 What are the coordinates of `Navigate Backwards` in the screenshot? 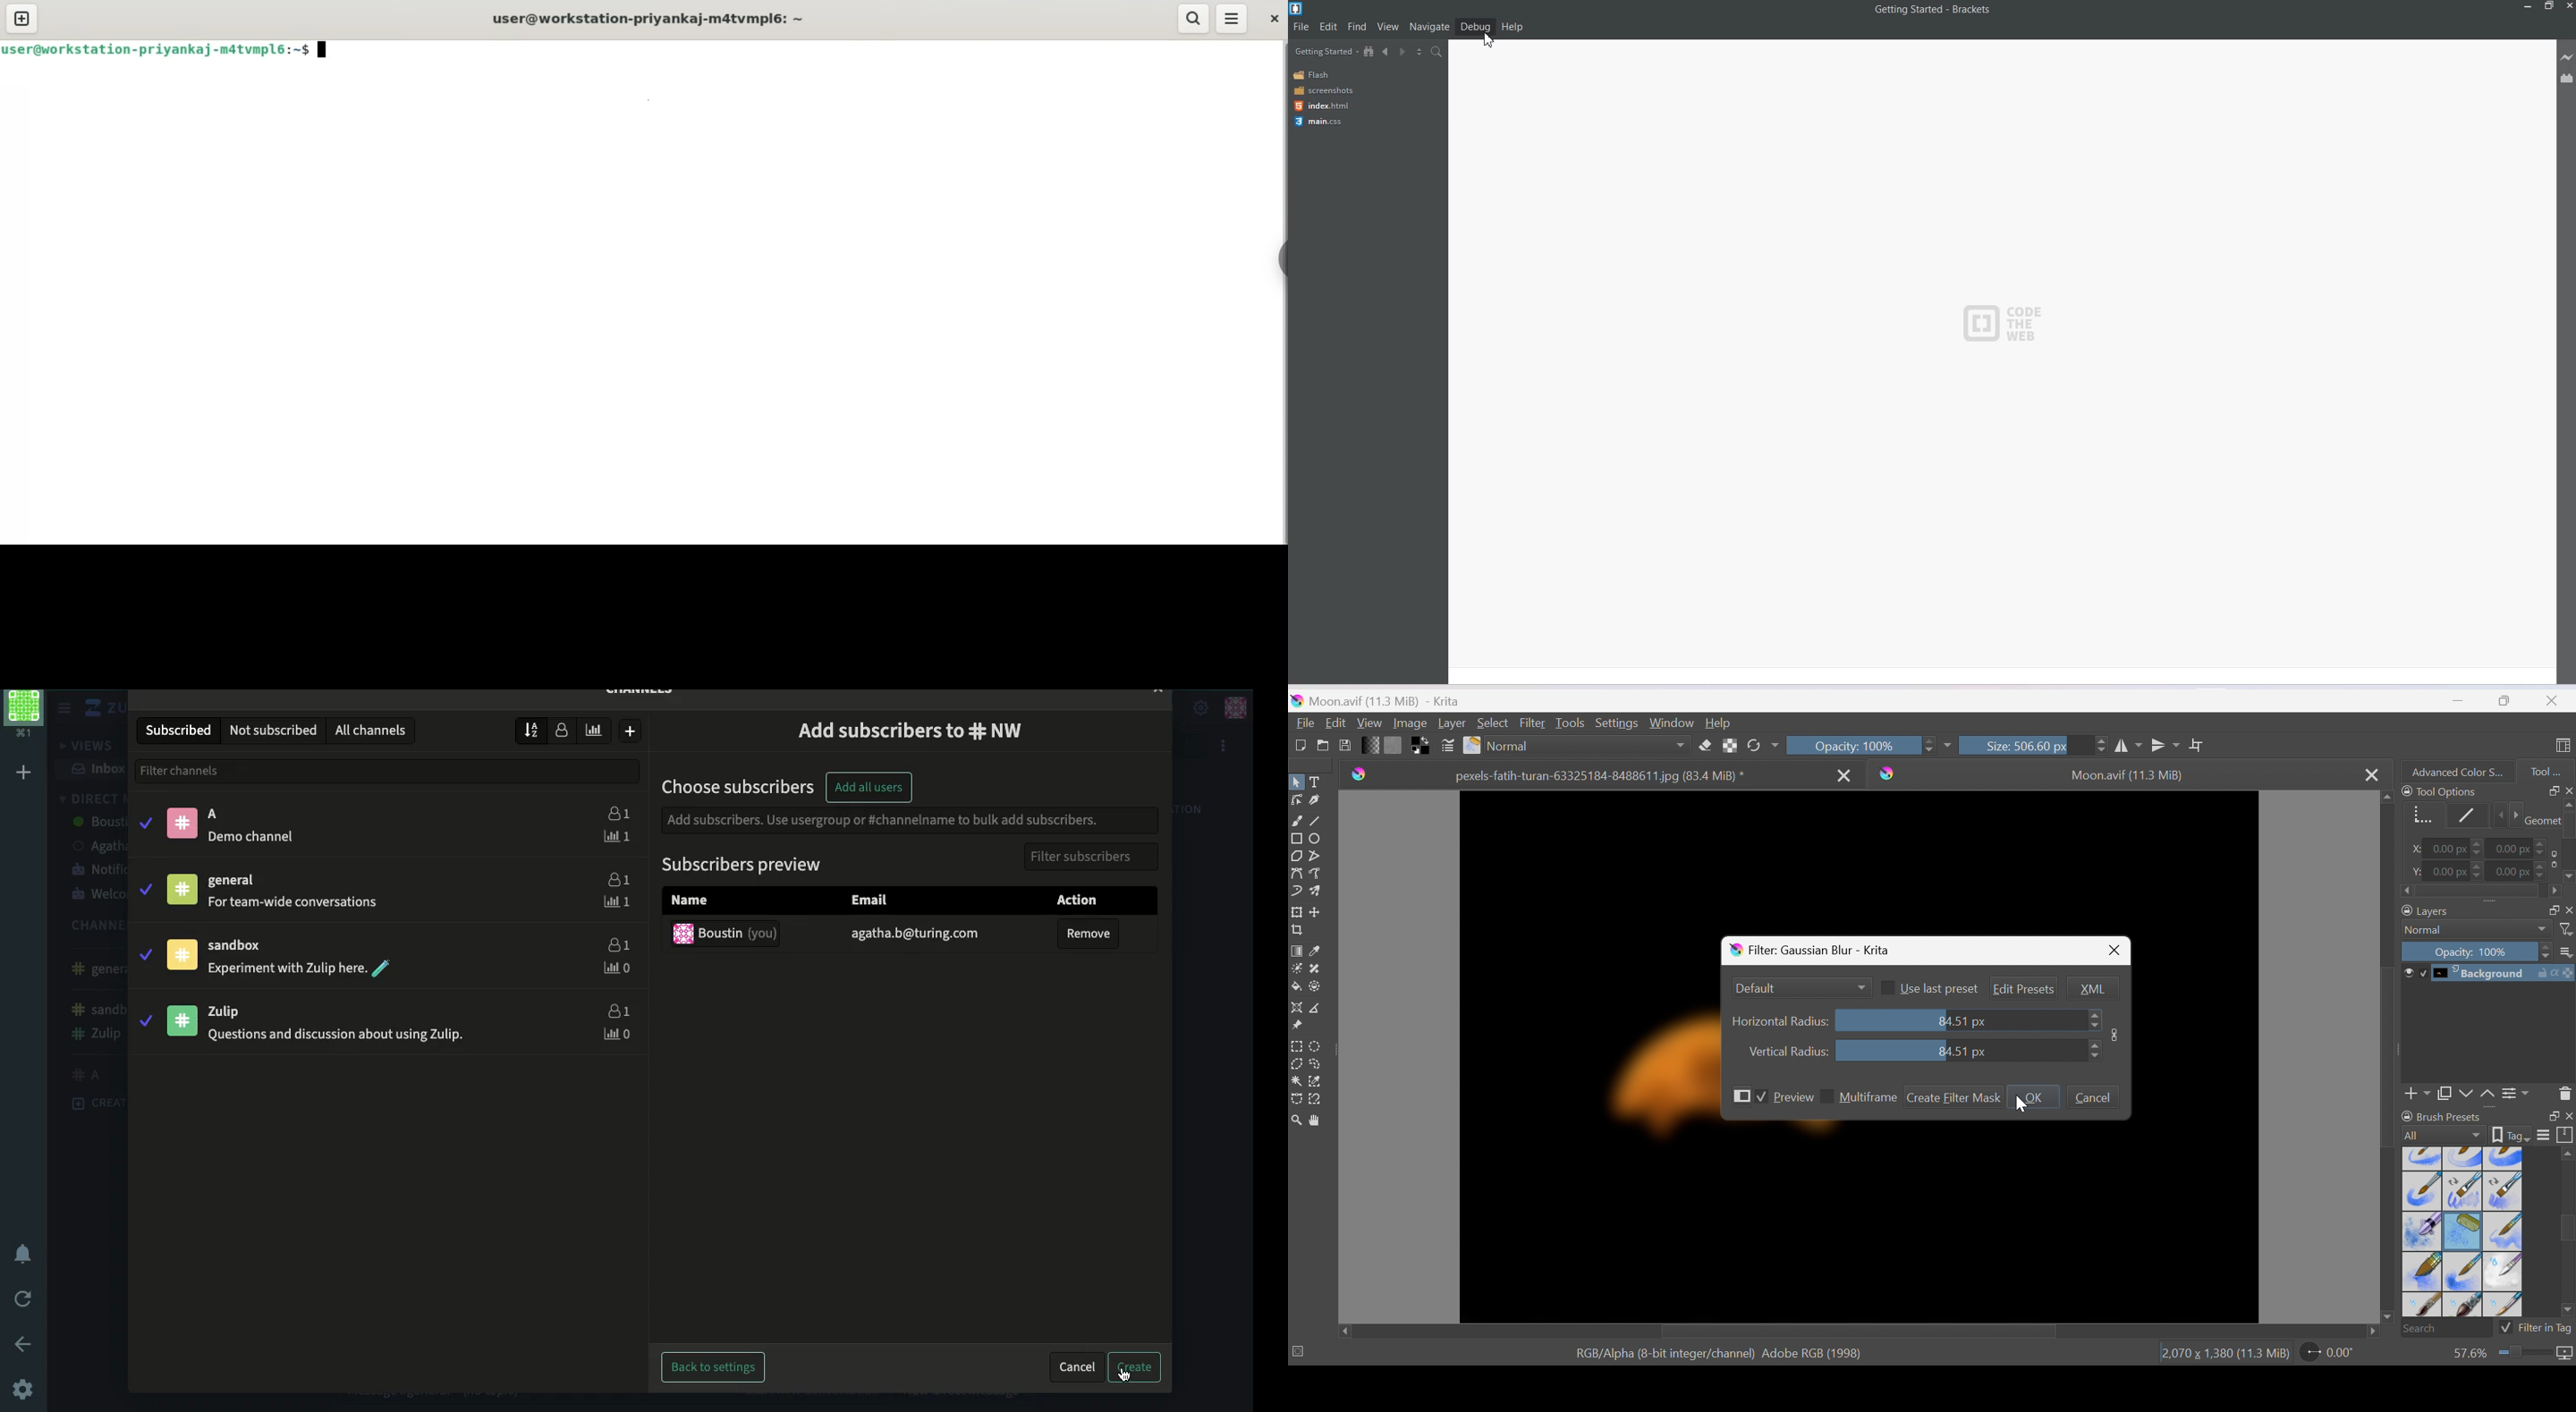 It's located at (1386, 52).